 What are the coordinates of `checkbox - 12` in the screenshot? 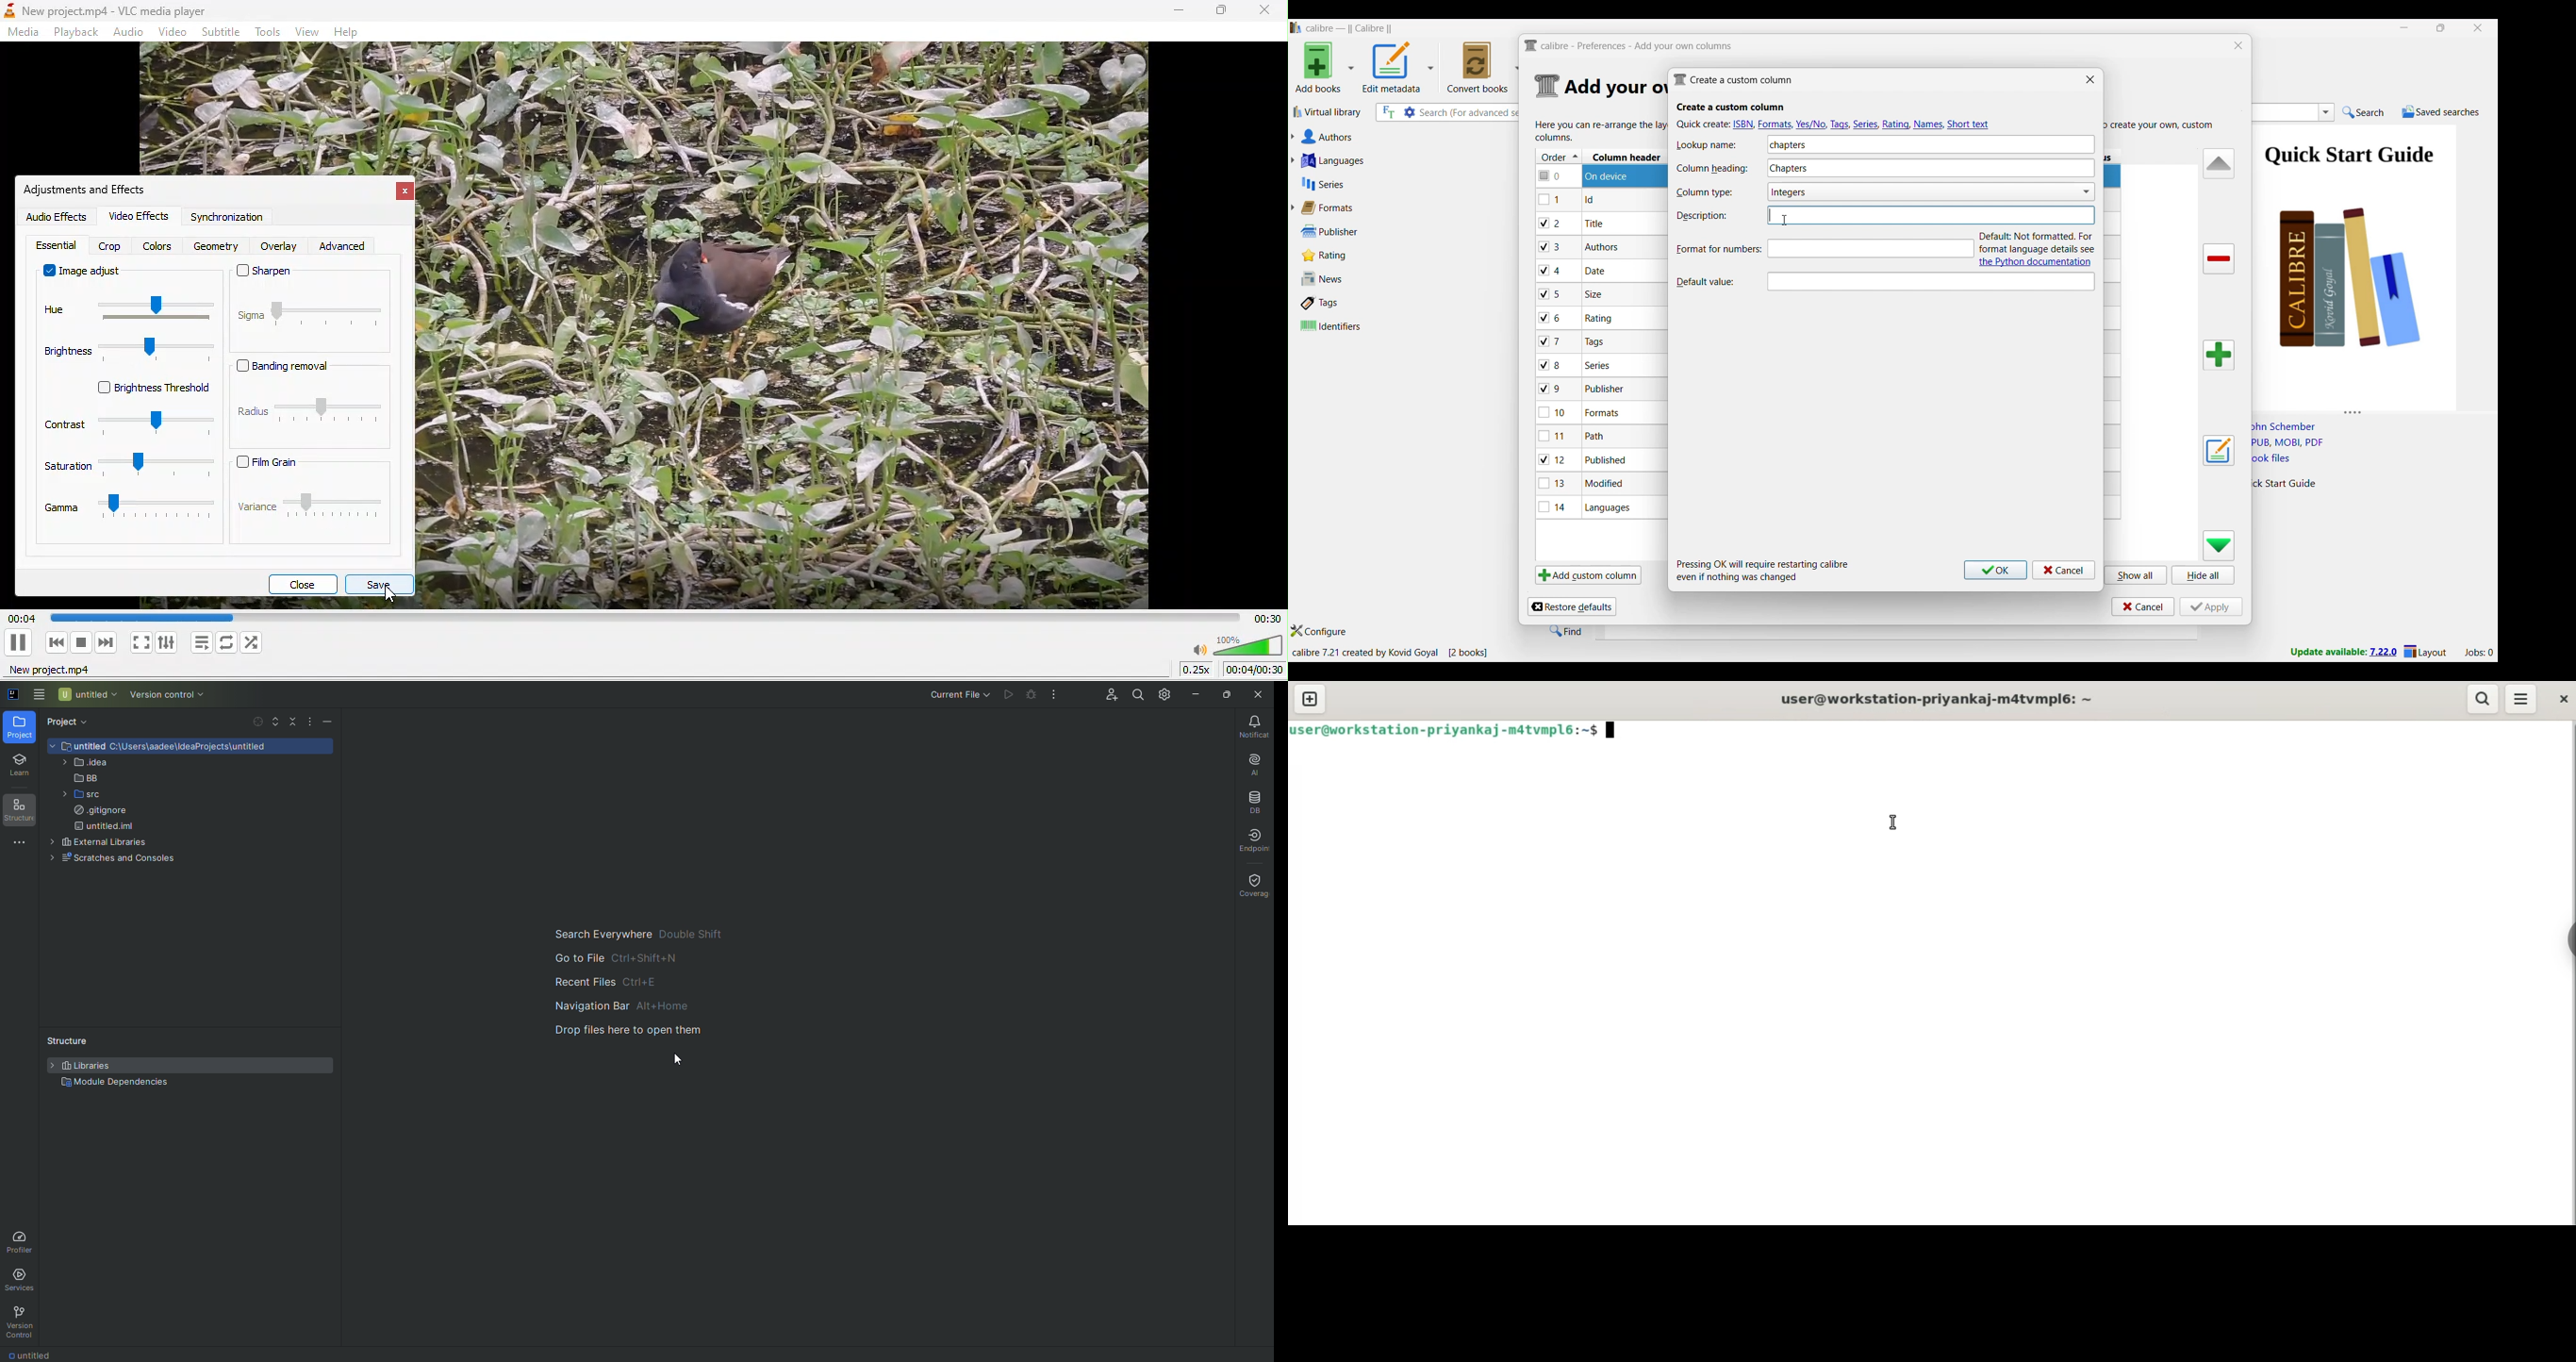 It's located at (1554, 459).